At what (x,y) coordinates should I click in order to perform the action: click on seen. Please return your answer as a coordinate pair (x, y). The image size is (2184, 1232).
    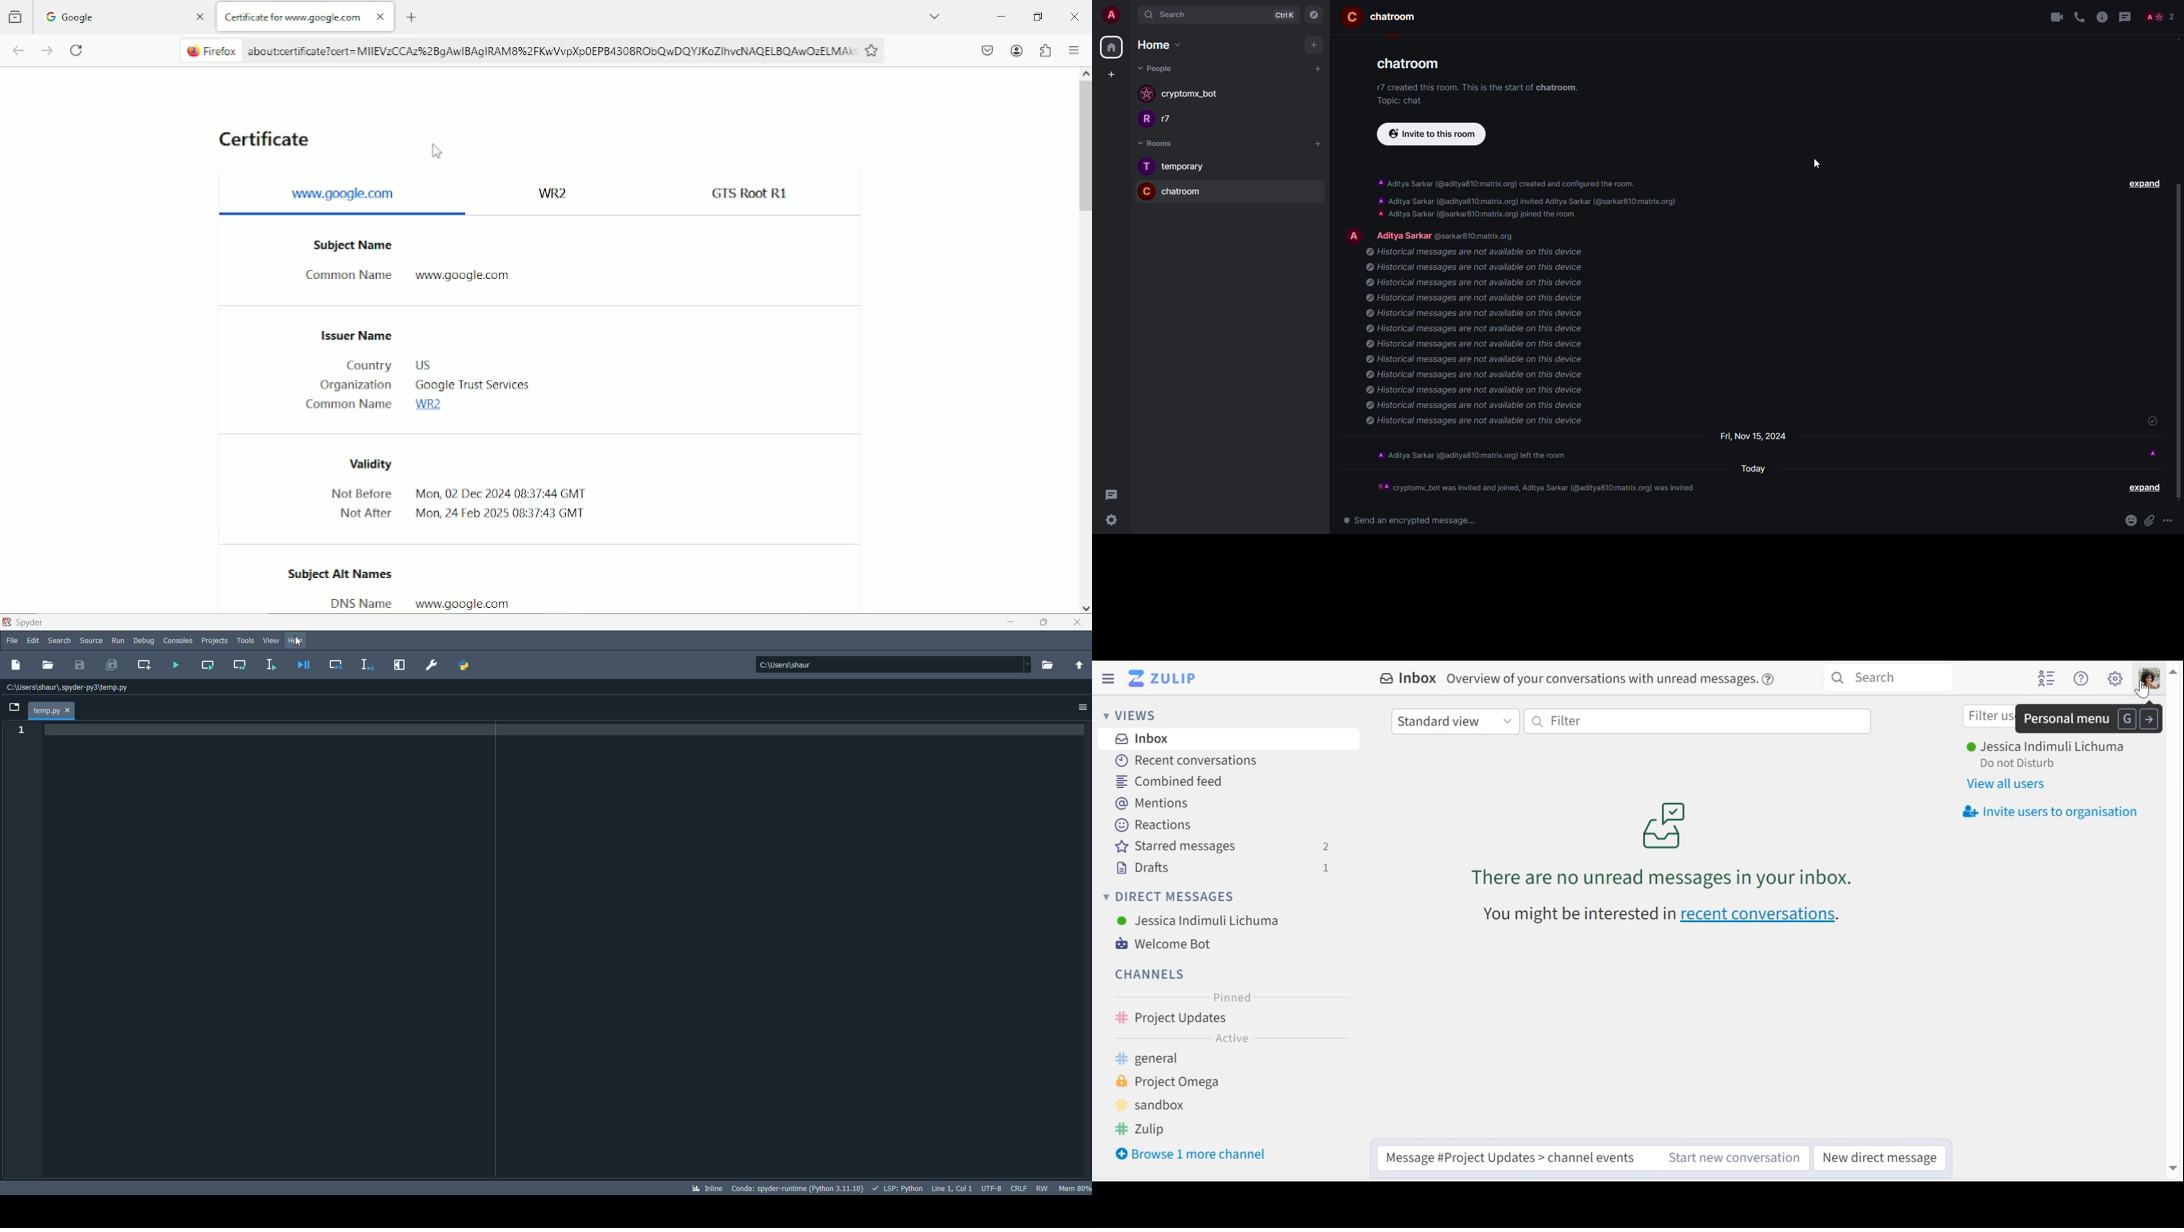
    Looking at the image, I should click on (2154, 453).